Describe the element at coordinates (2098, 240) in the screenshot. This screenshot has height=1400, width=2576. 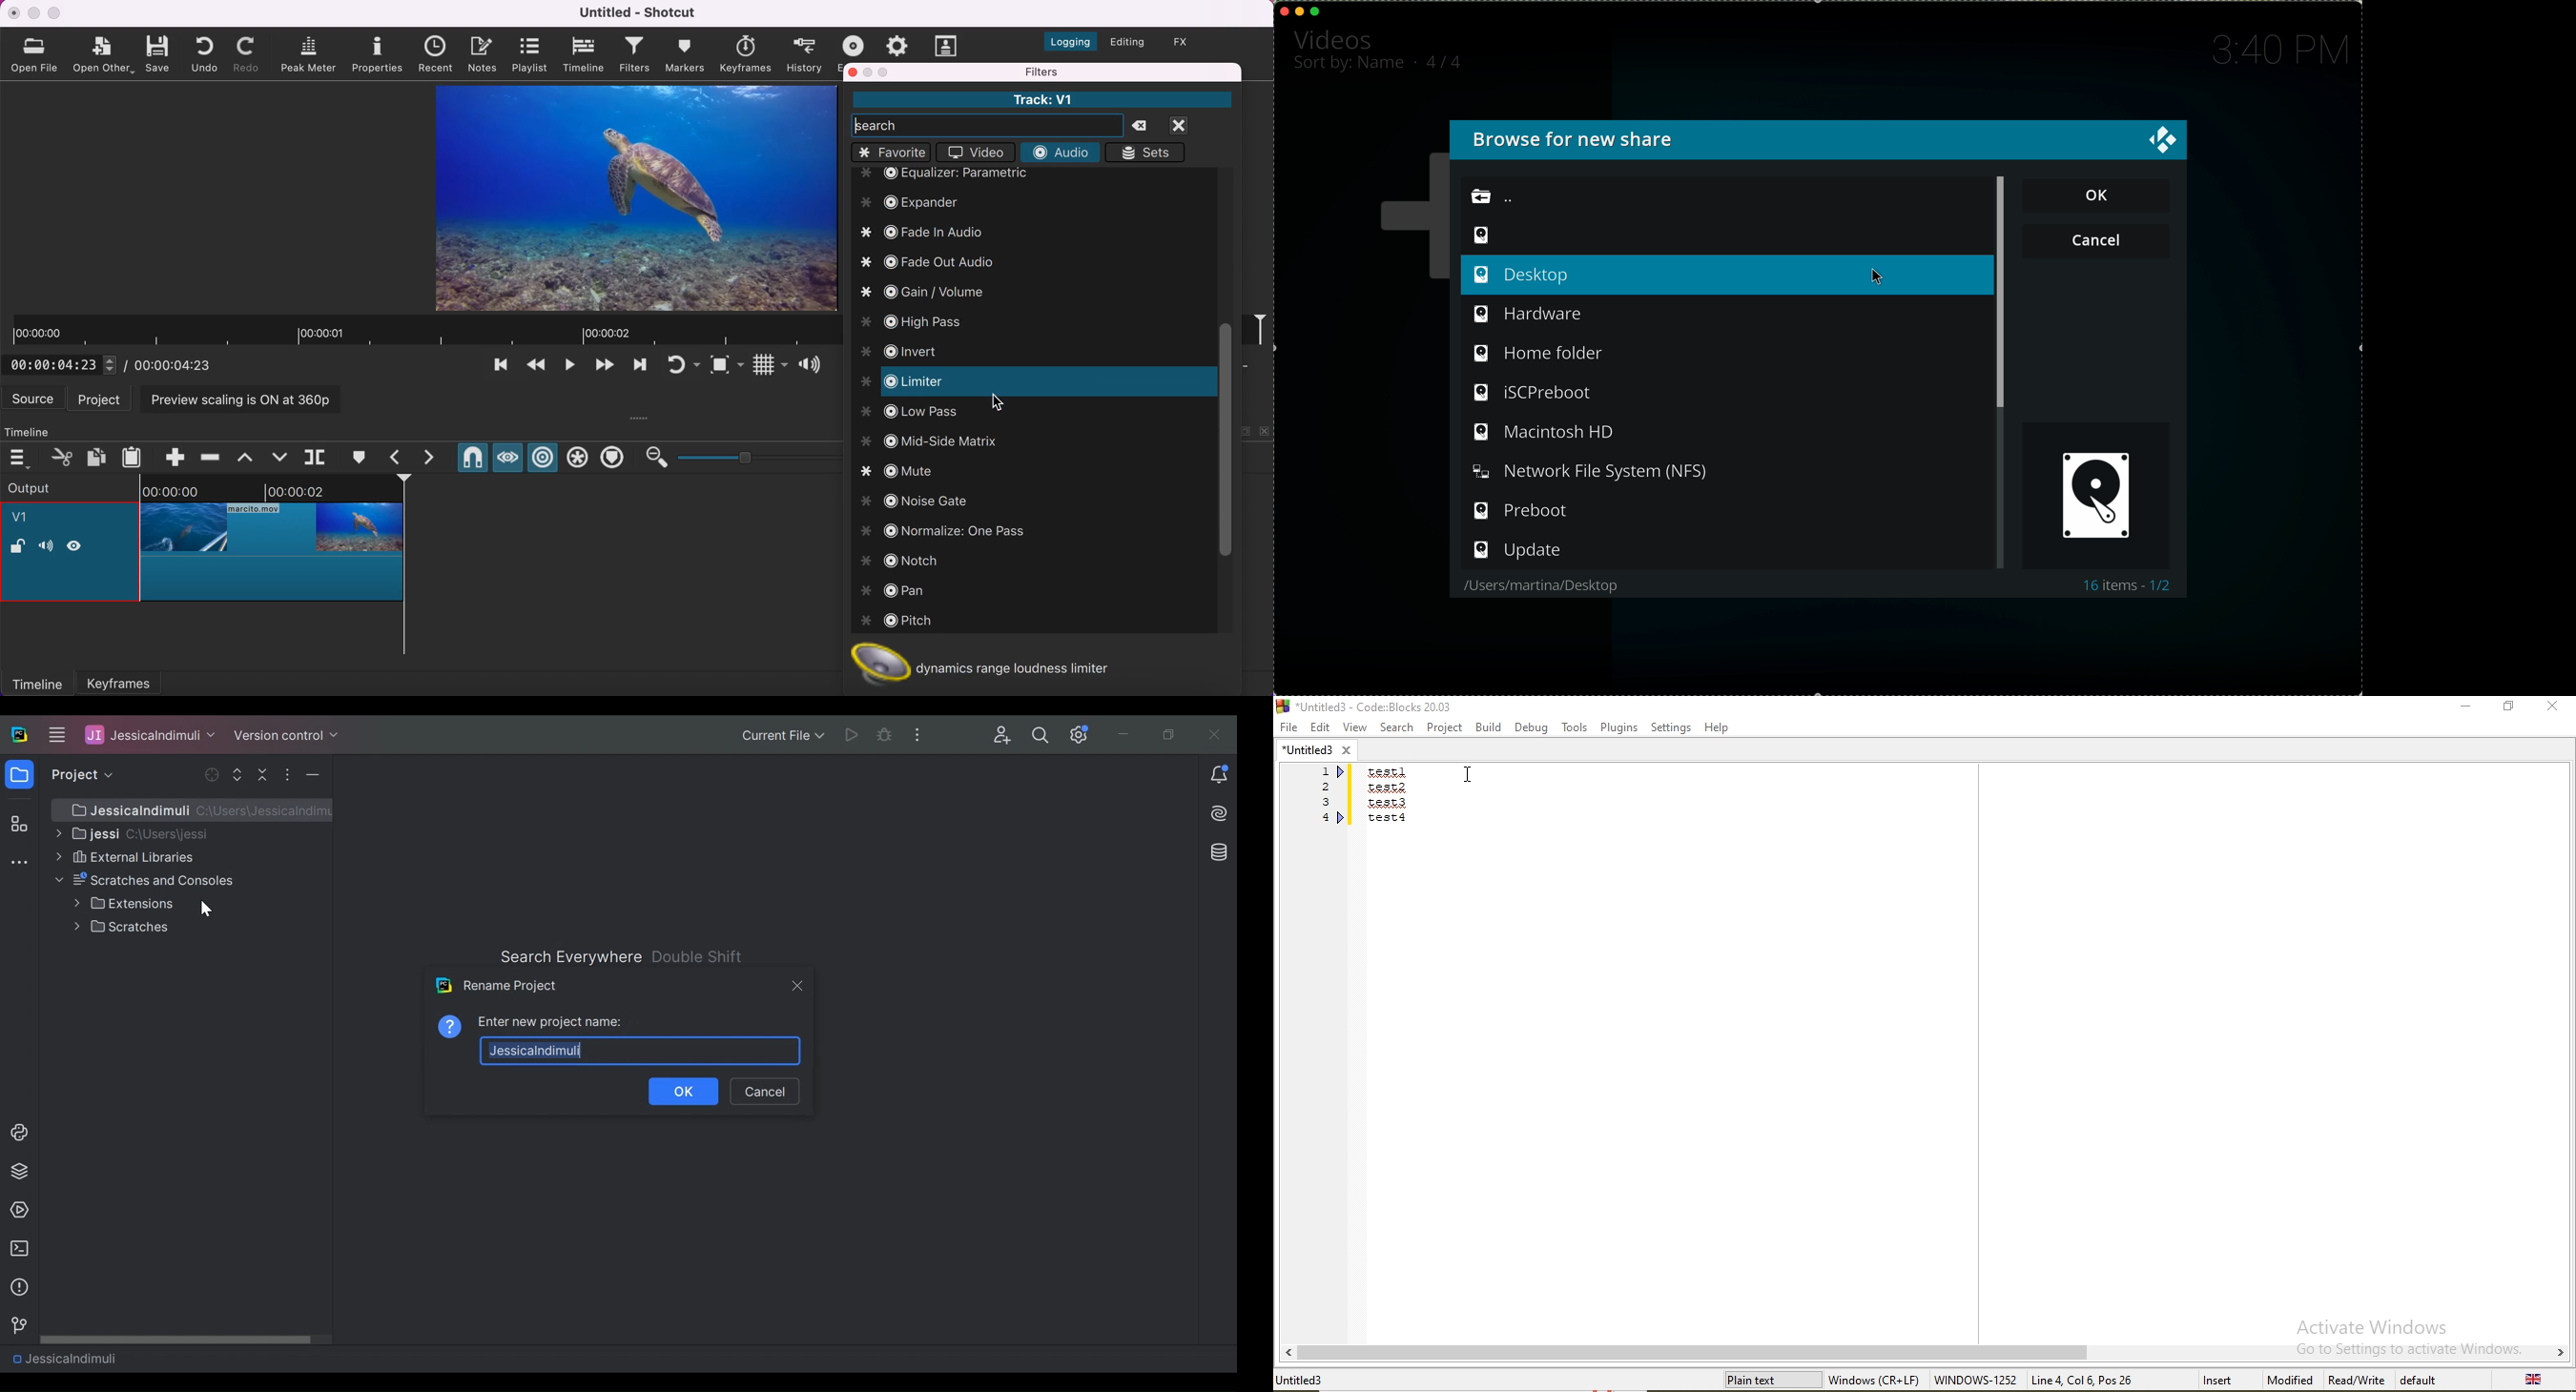
I see `cancel` at that location.